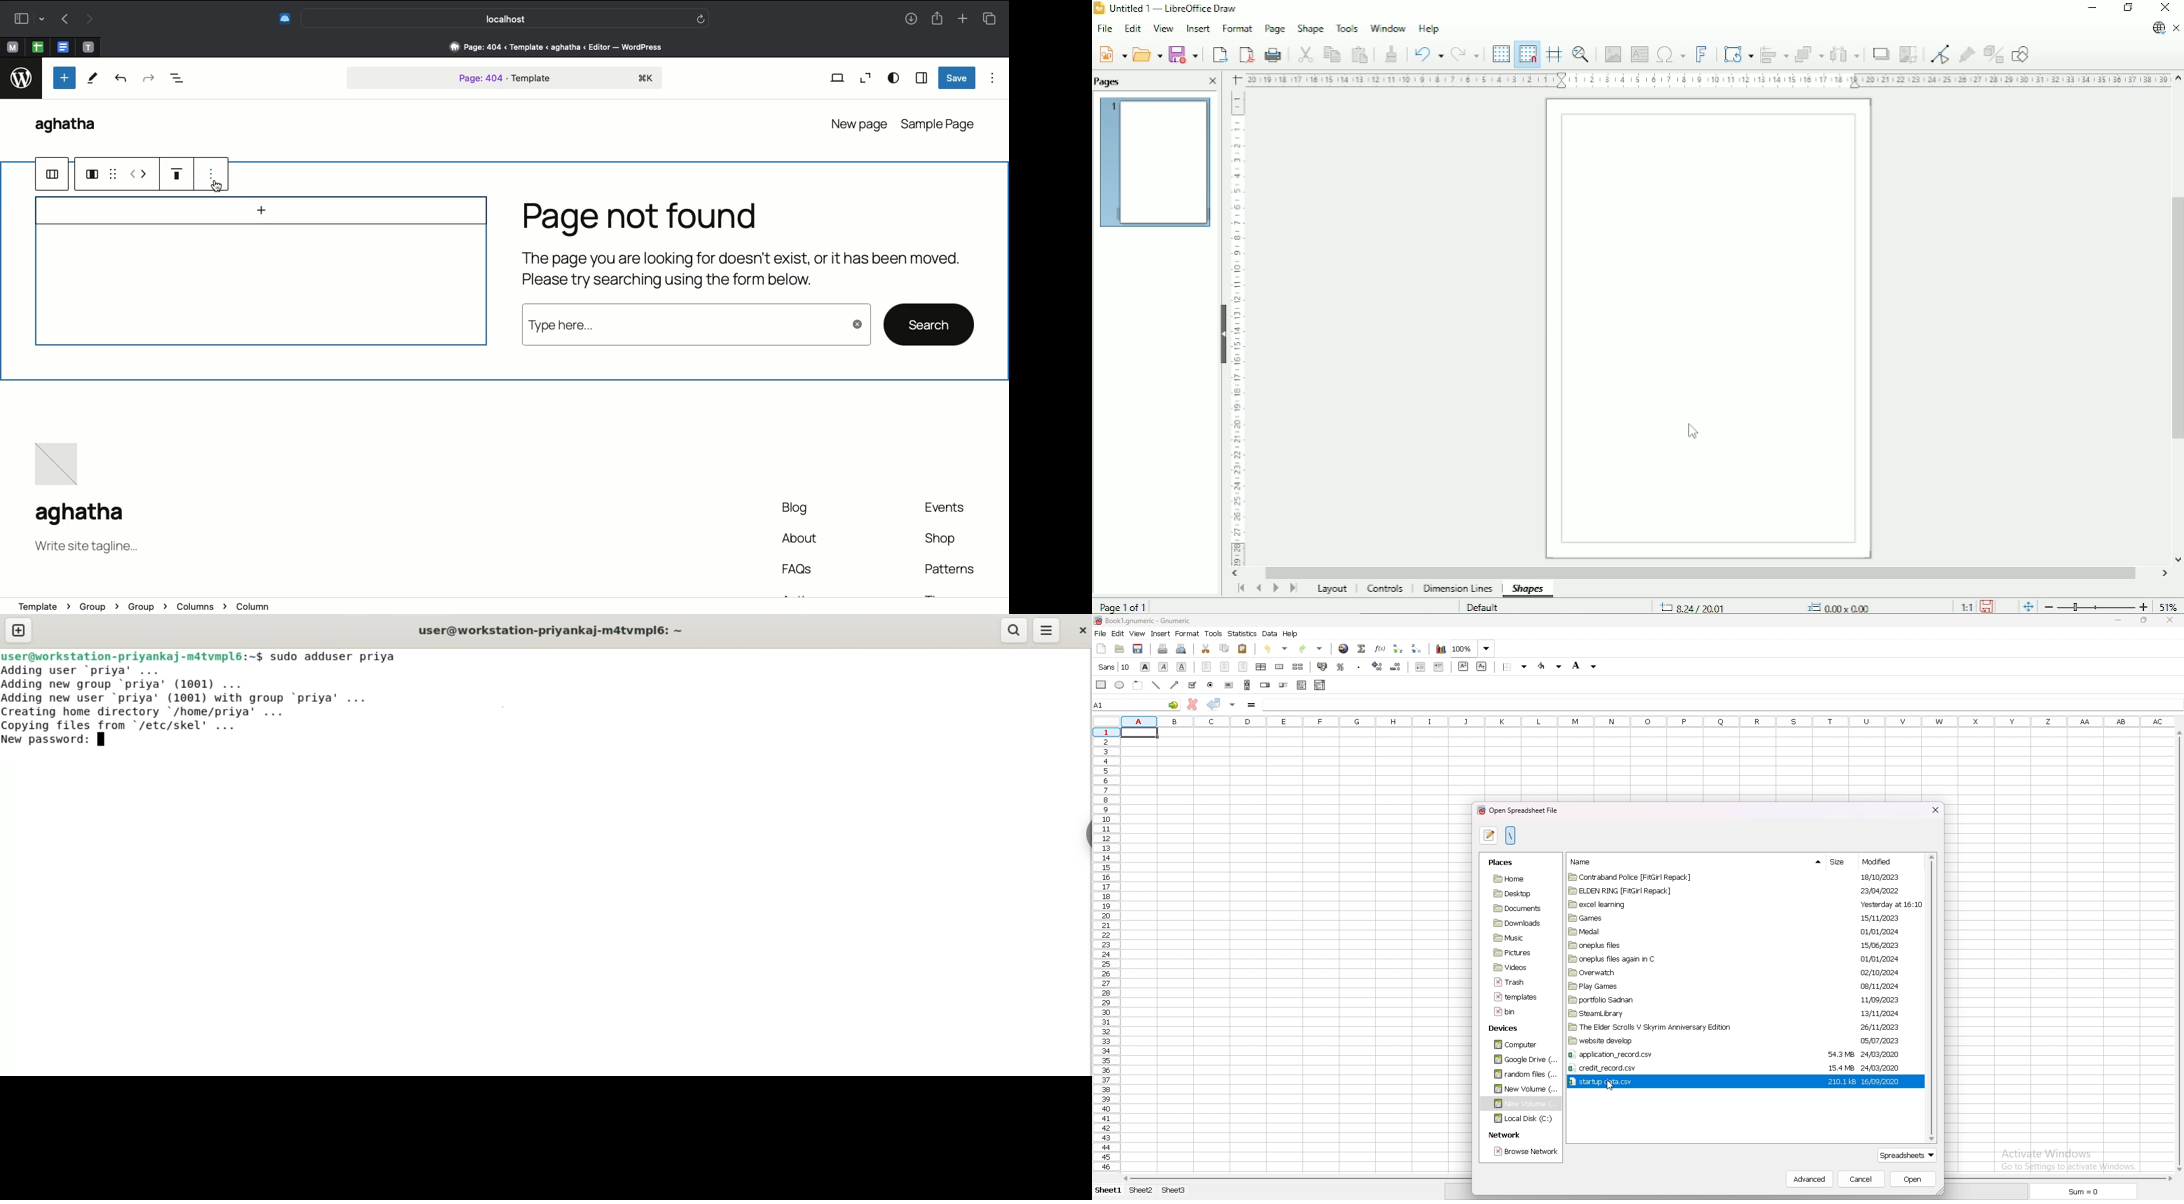 The image size is (2184, 1204). What do you see at coordinates (1428, 28) in the screenshot?
I see `Help` at bounding box center [1428, 28].